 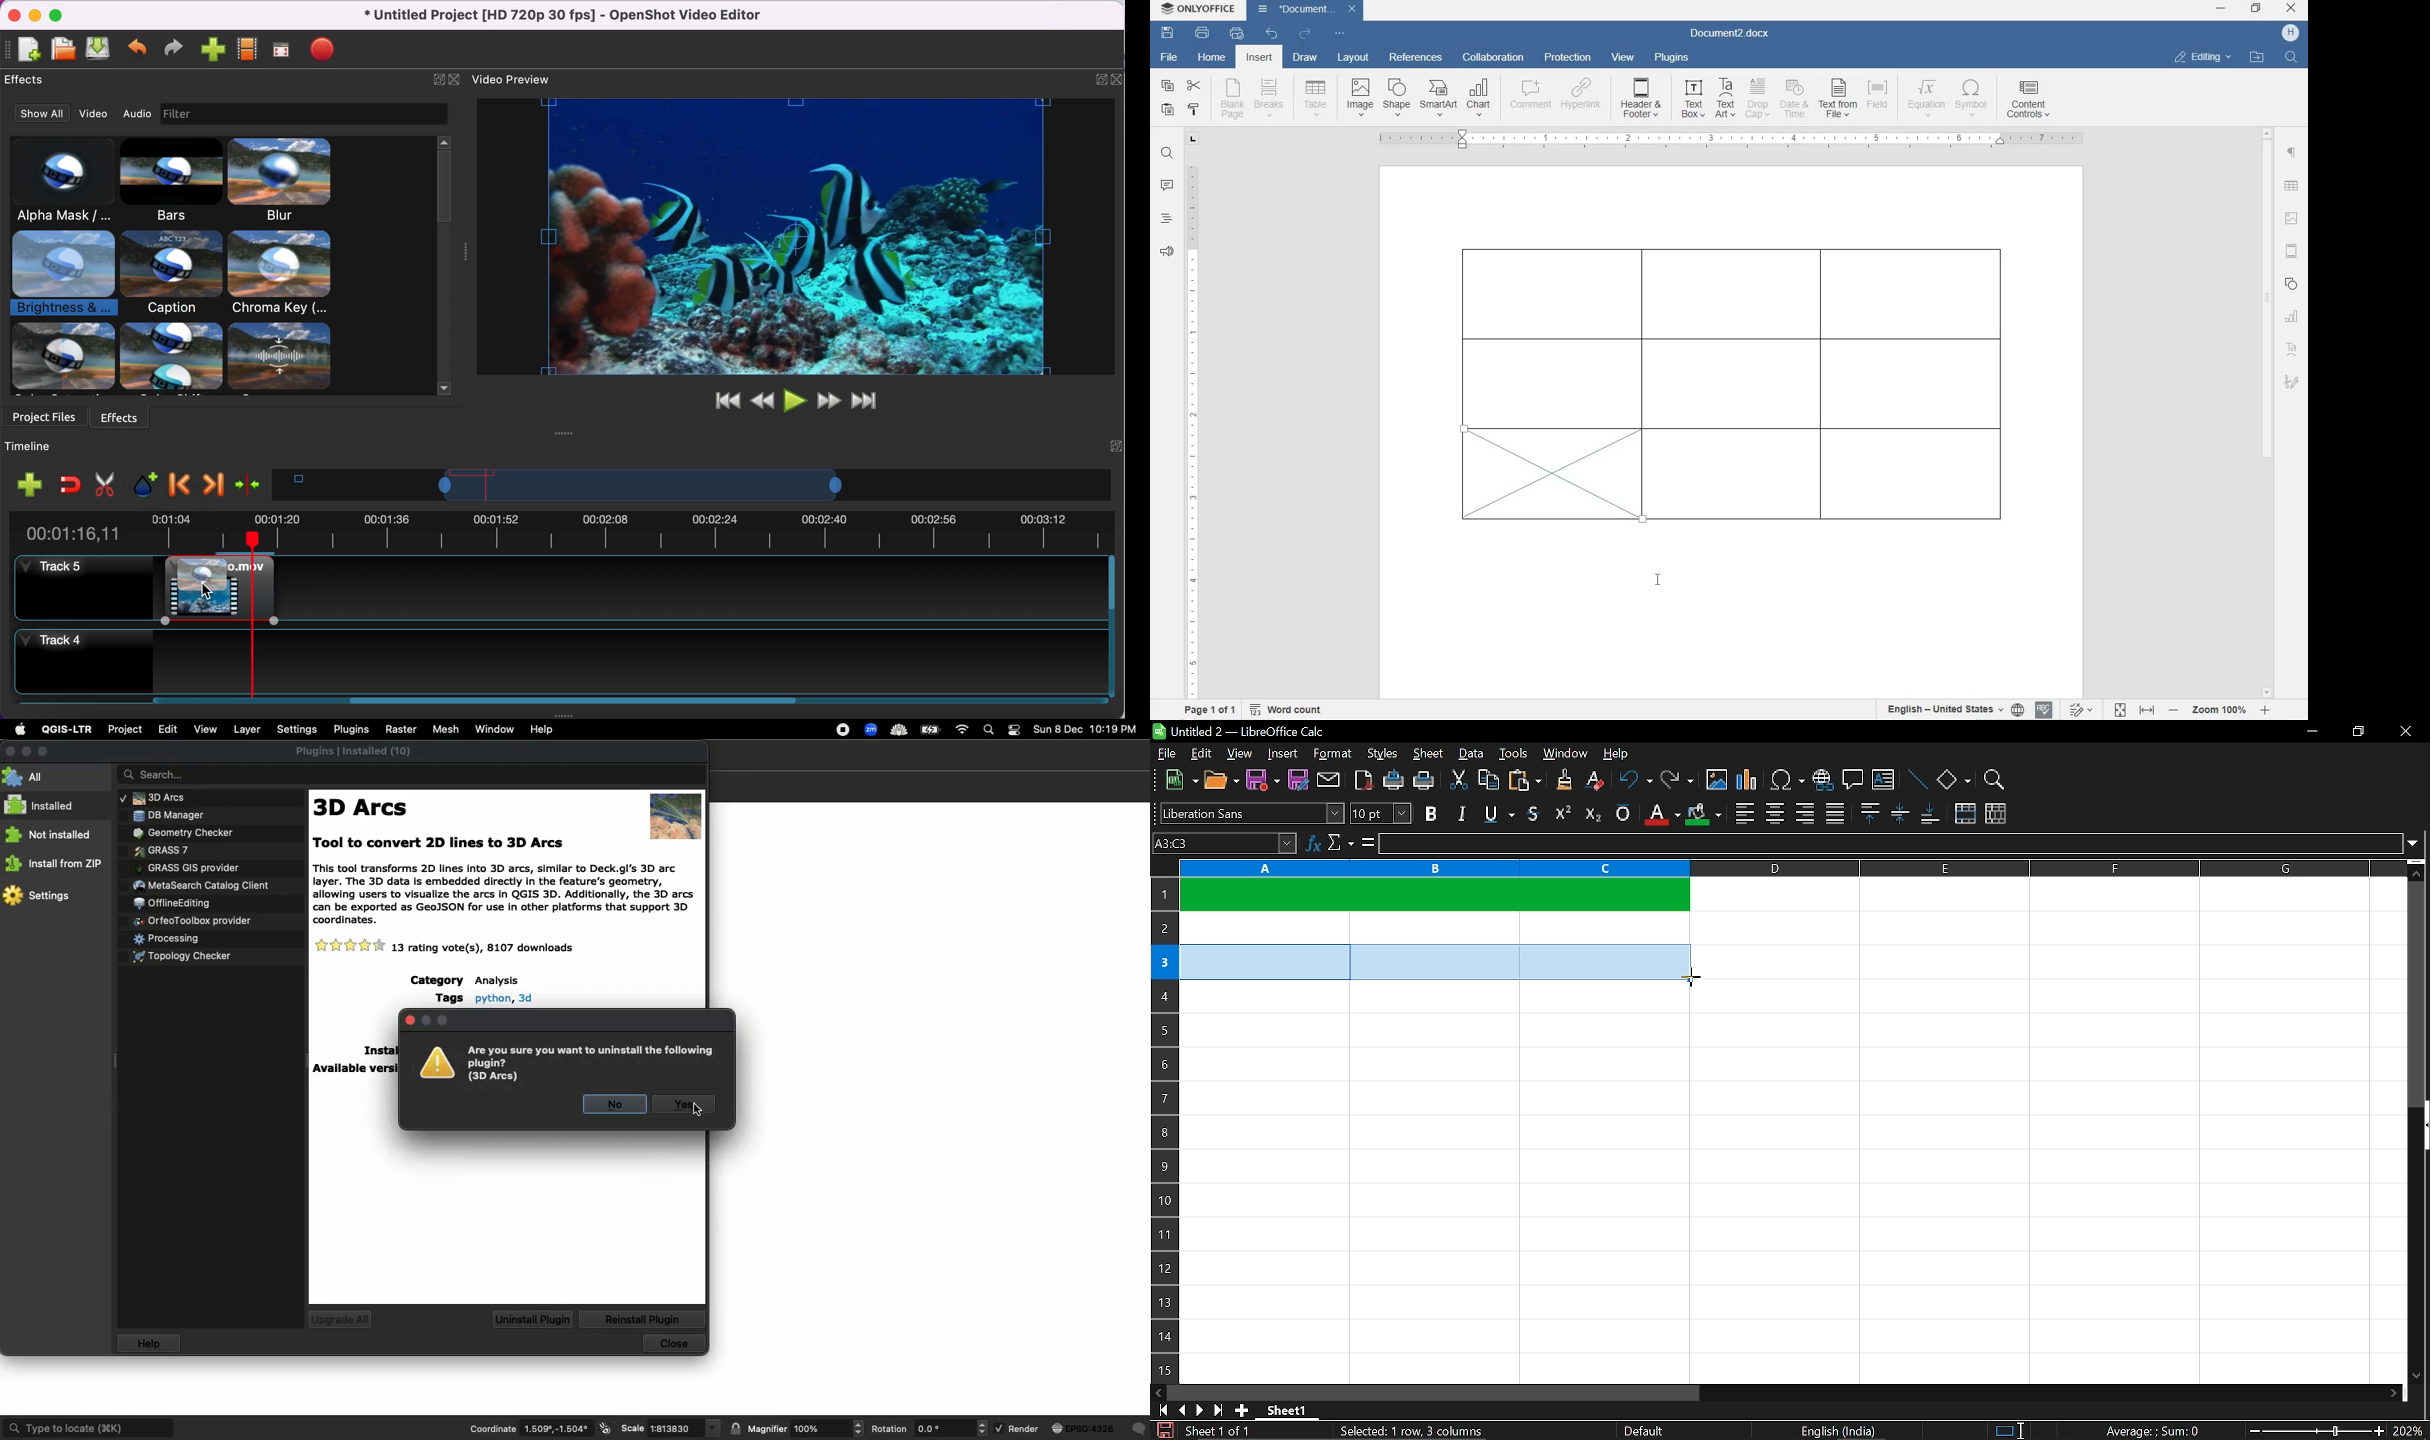 I want to click on Raster, so click(x=402, y=730).